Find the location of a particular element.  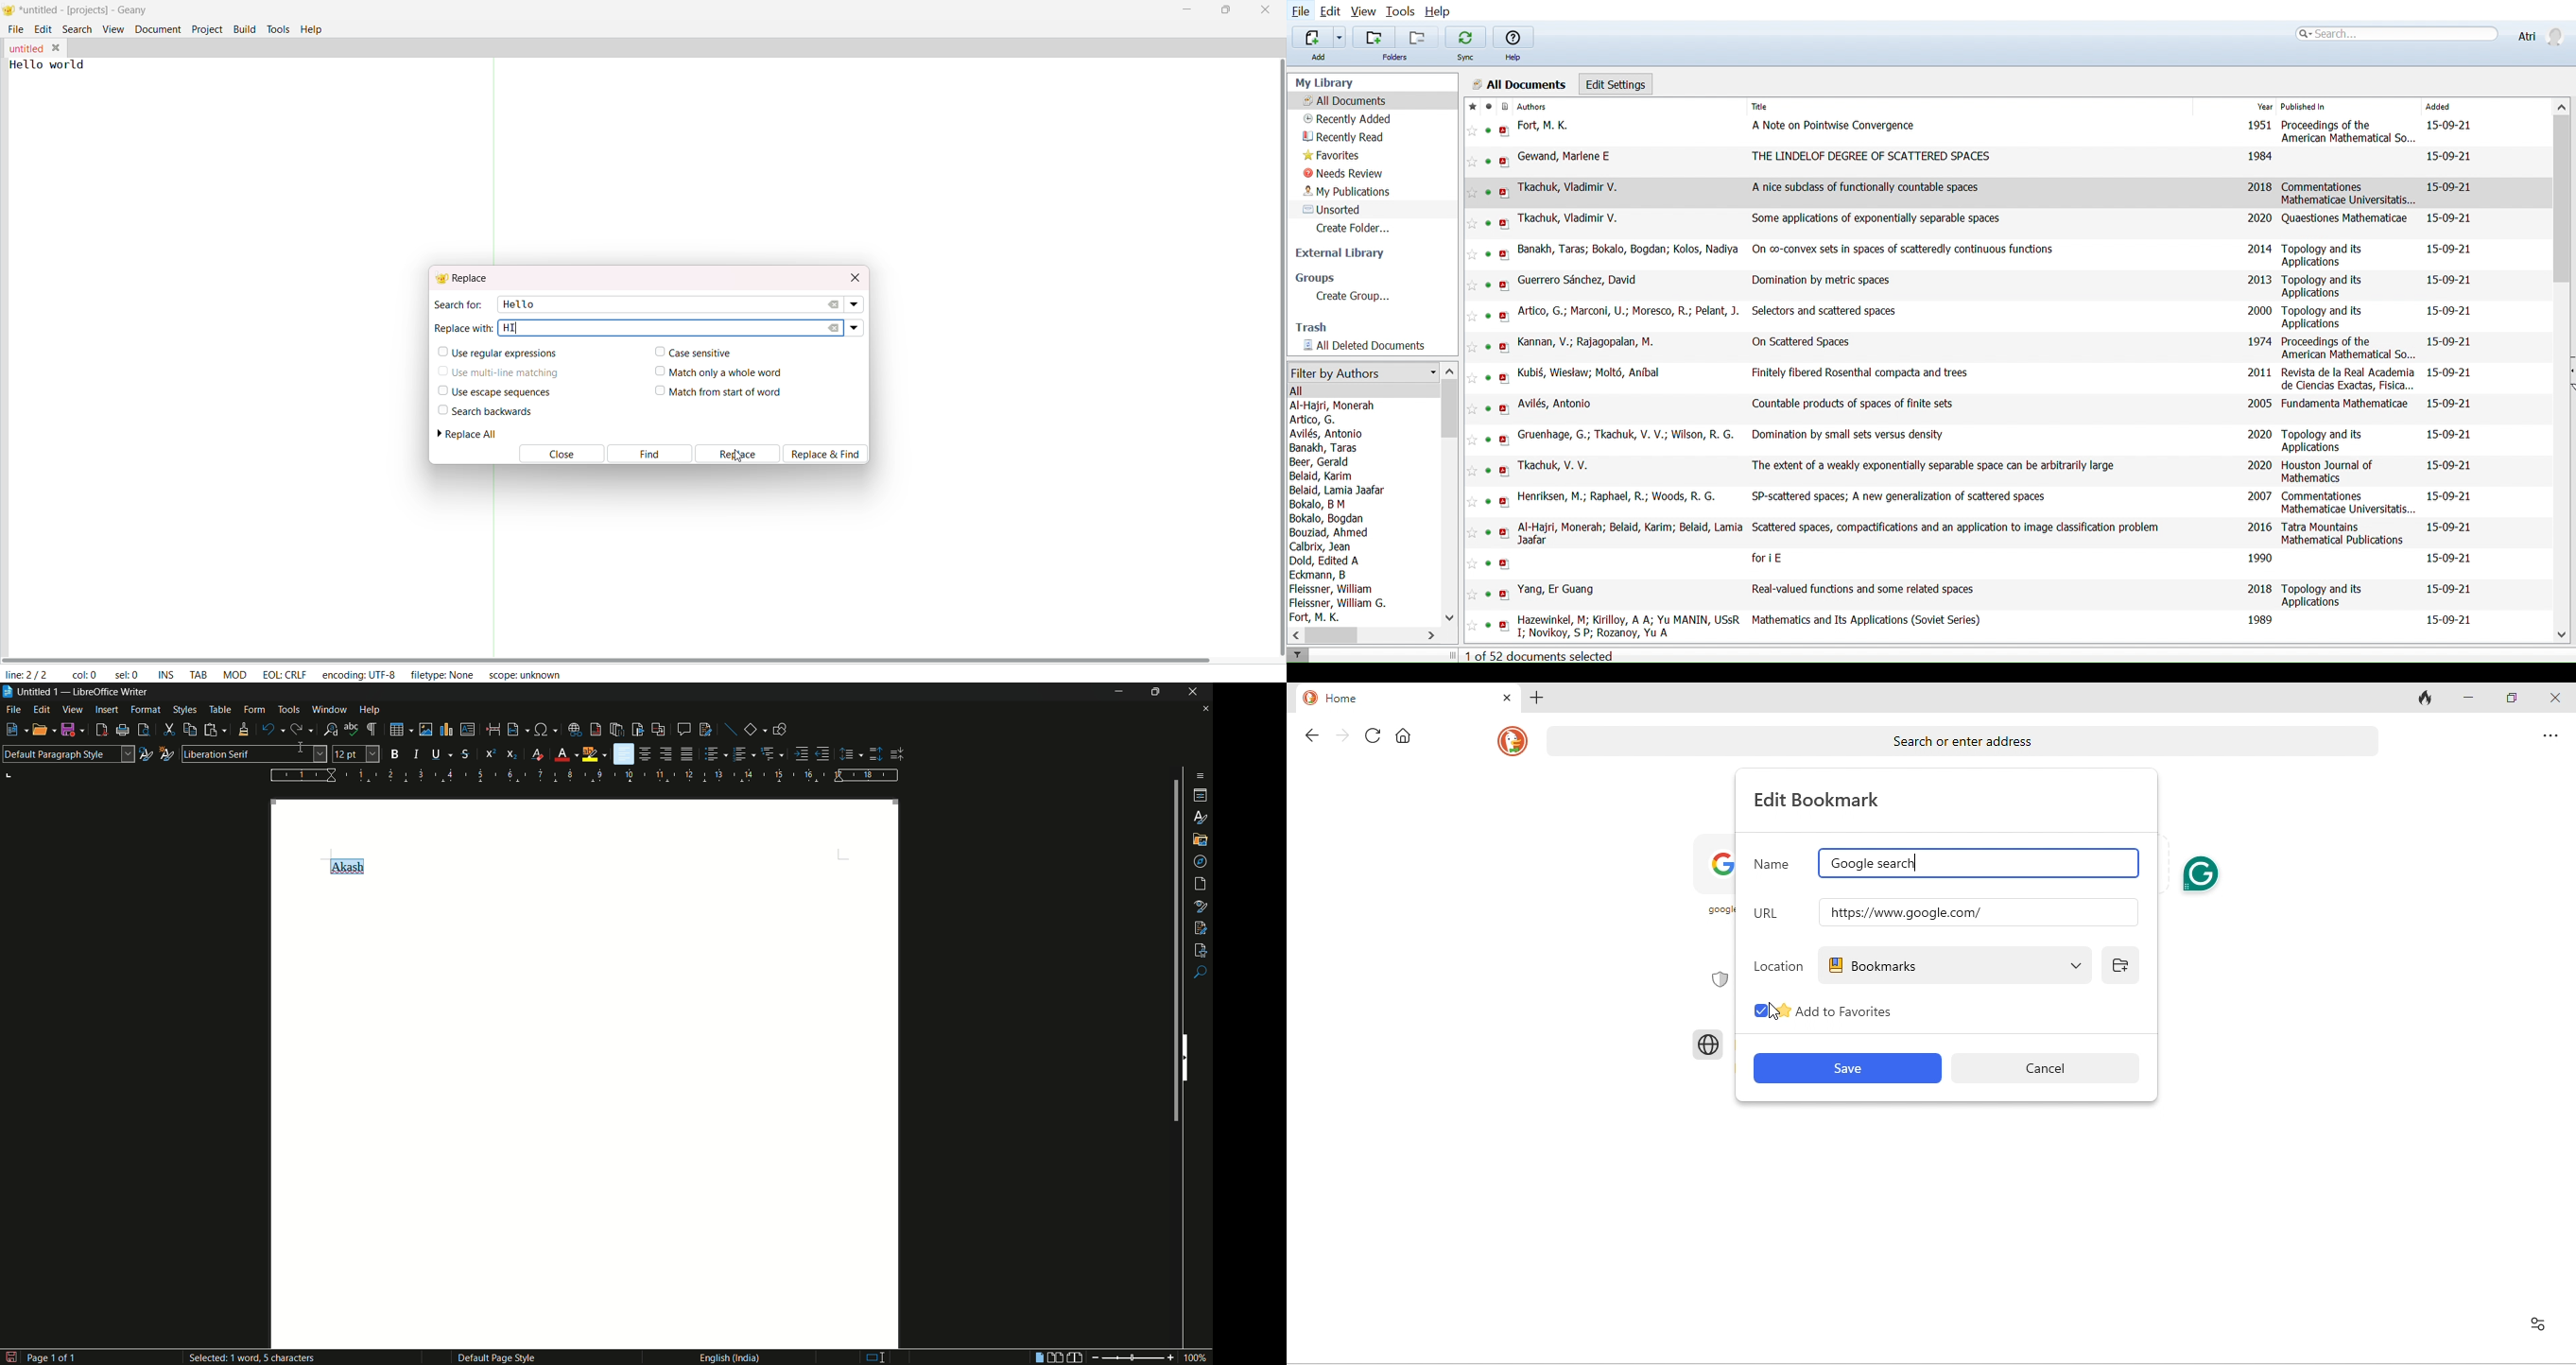

Topology and its Applications is located at coordinates (2323, 317).